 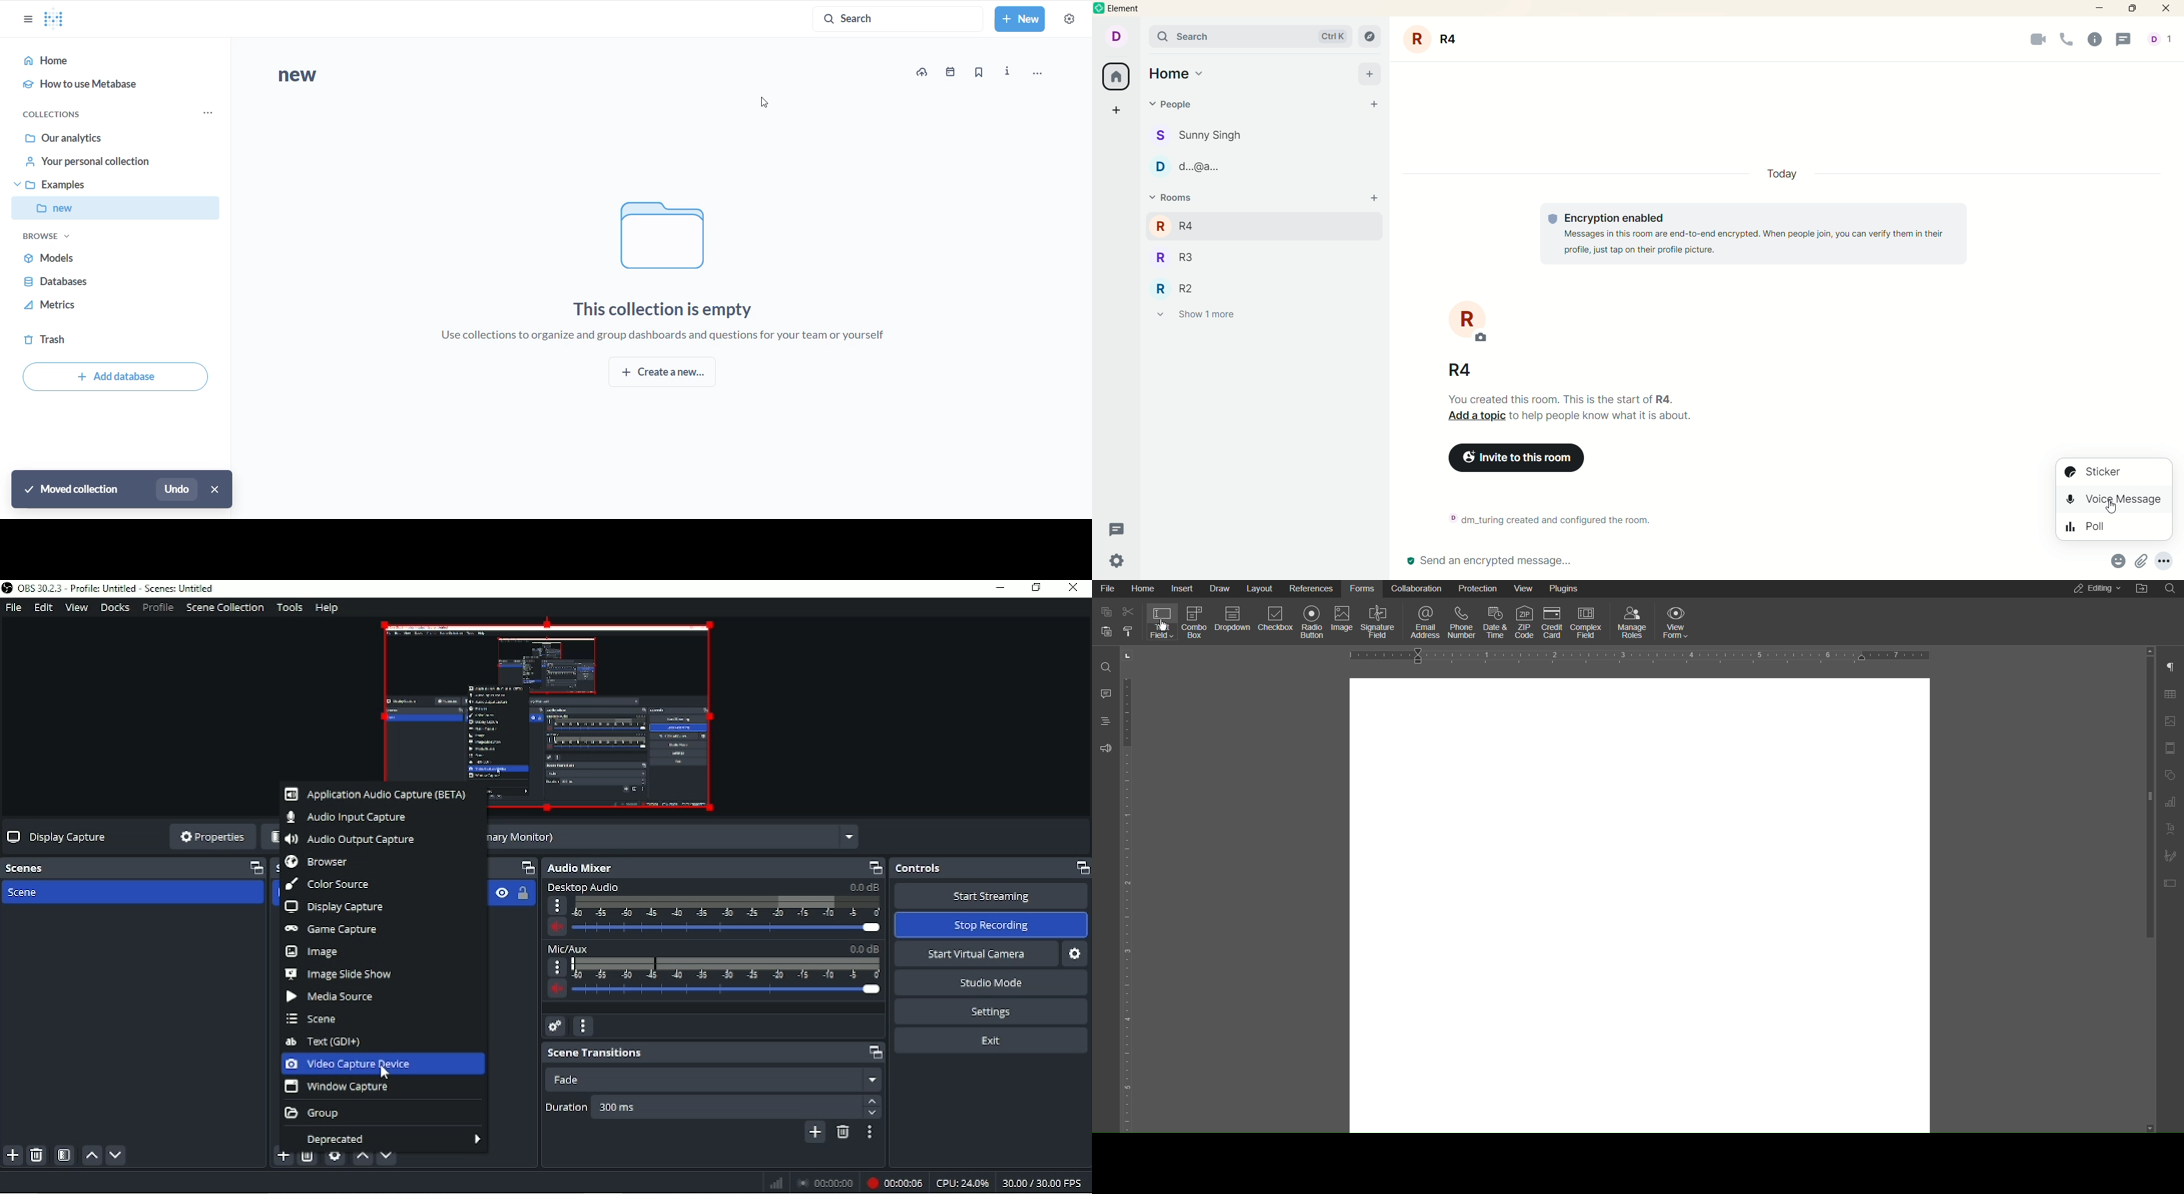 What do you see at coordinates (1462, 369) in the screenshot?
I see `room name` at bounding box center [1462, 369].